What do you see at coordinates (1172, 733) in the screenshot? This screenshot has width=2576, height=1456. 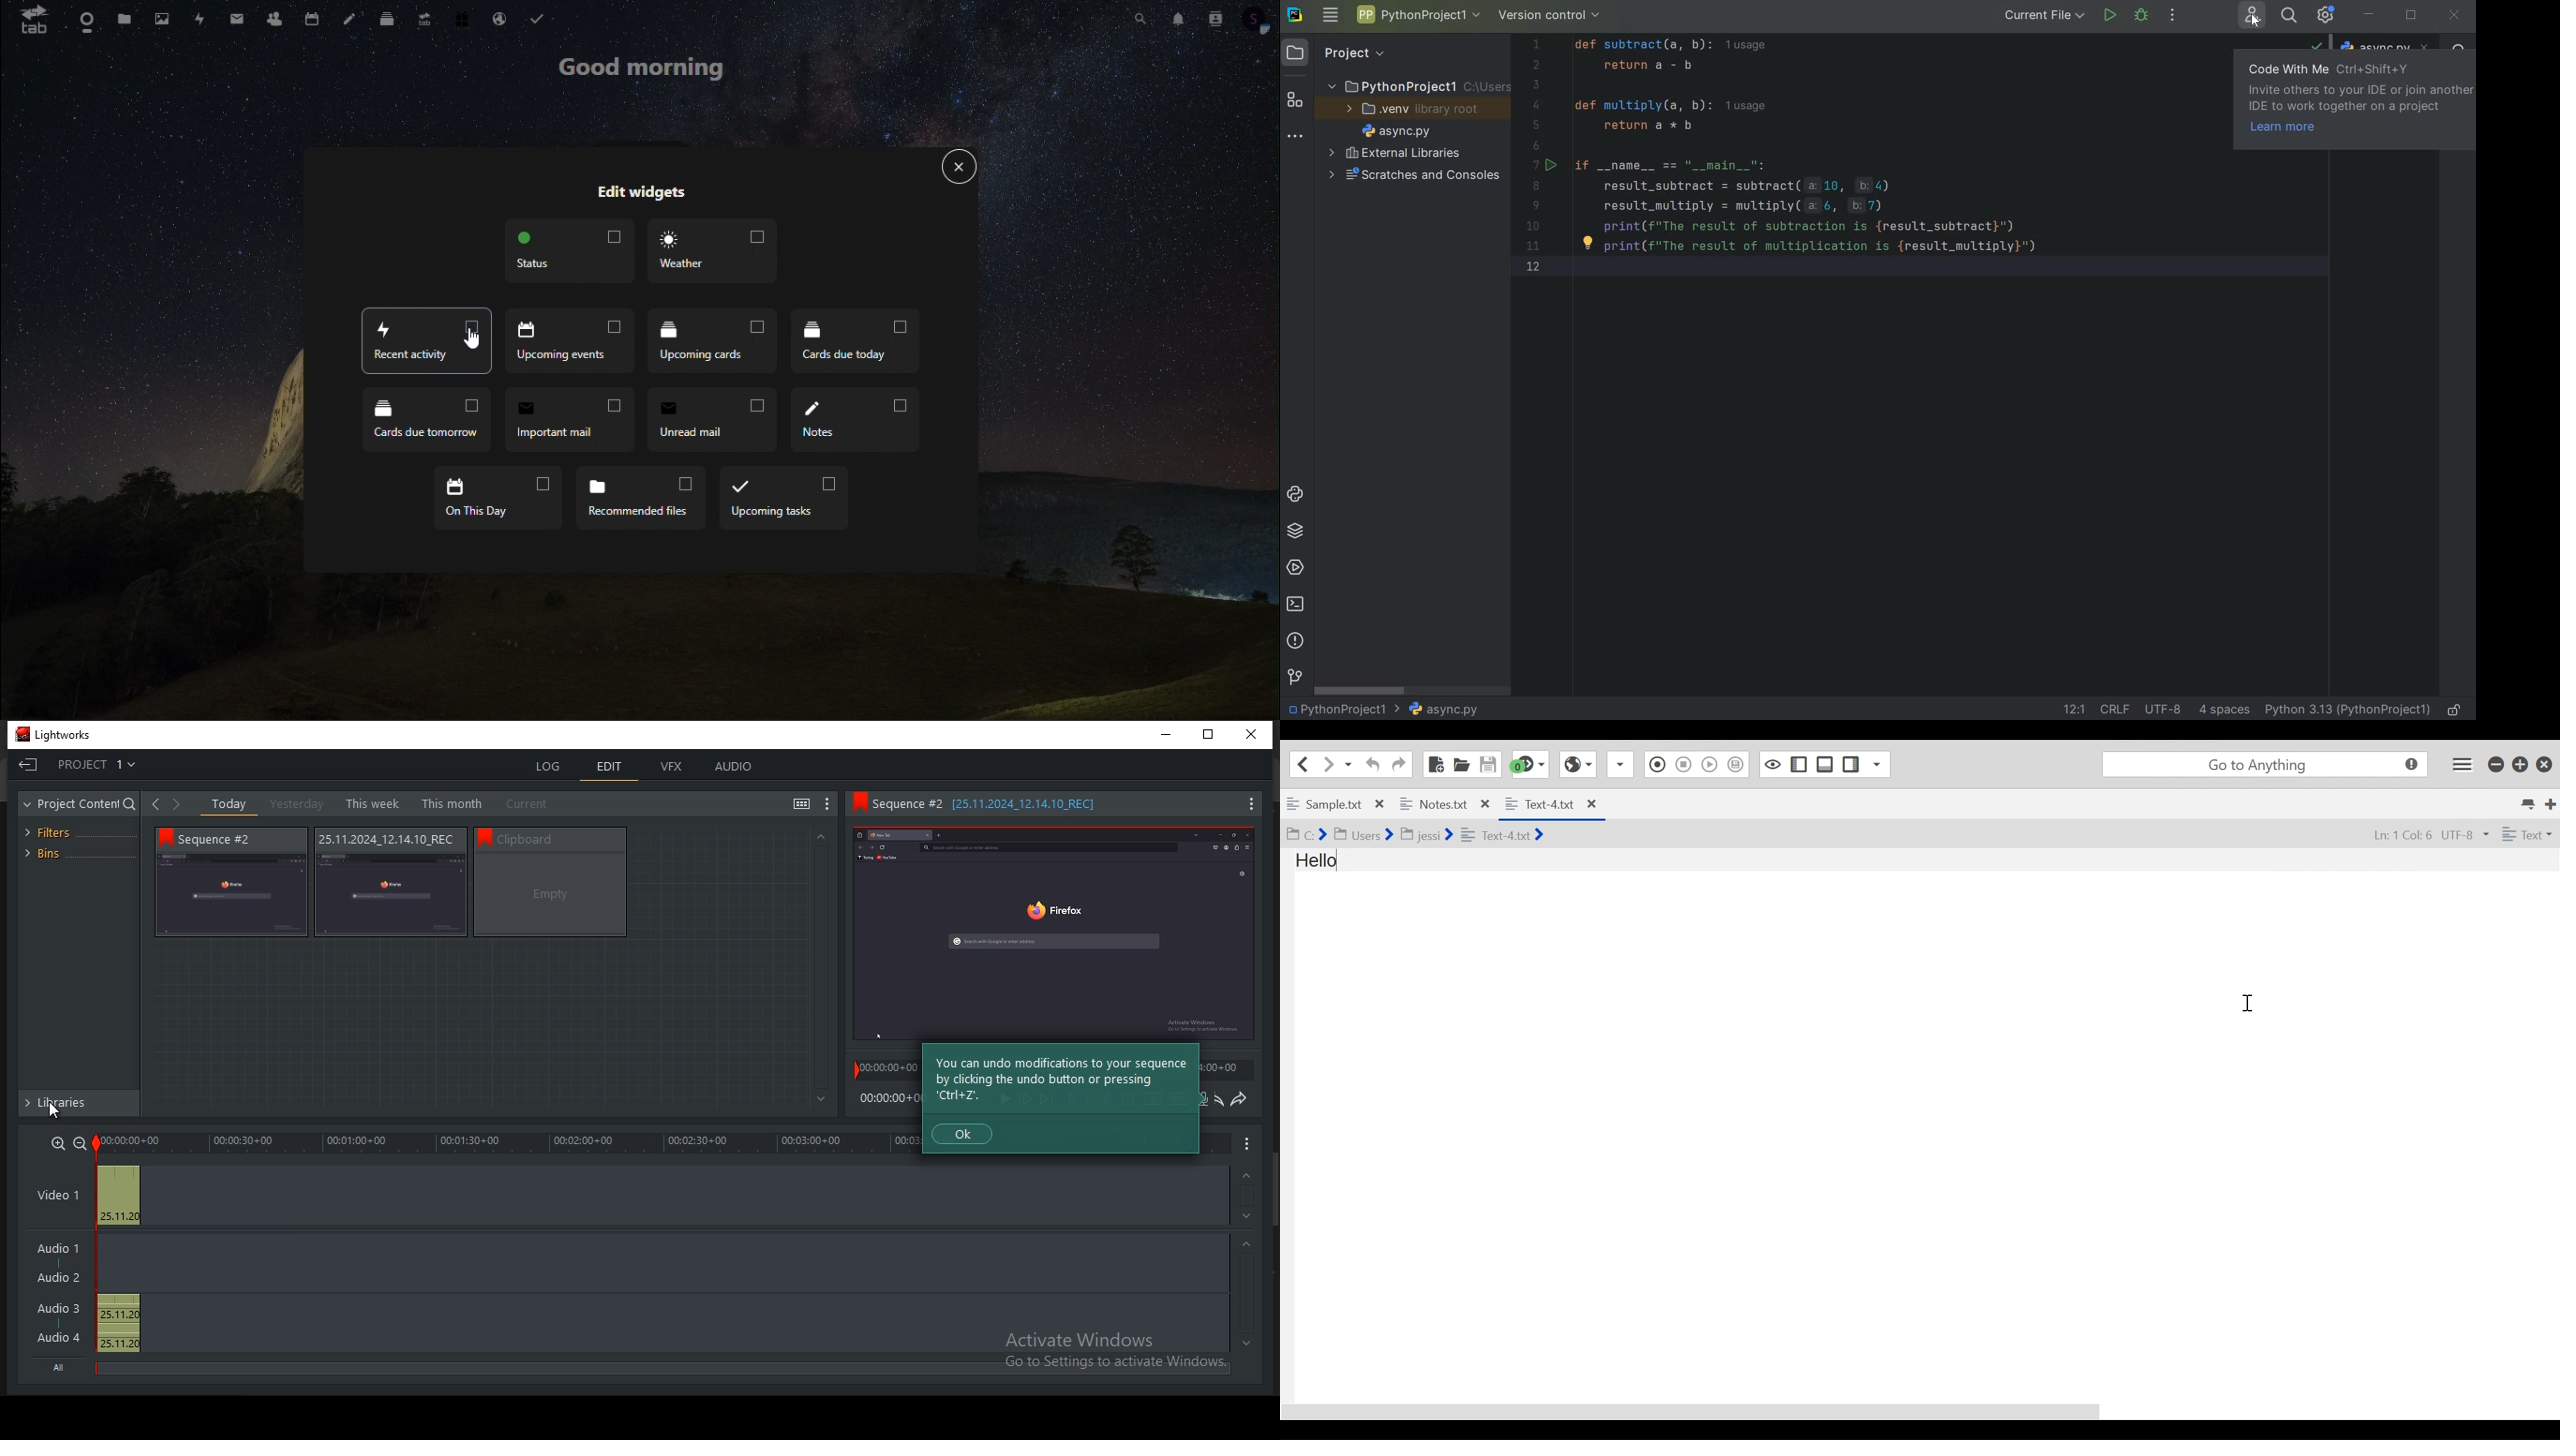 I see `minimize` at bounding box center [1172, 733].